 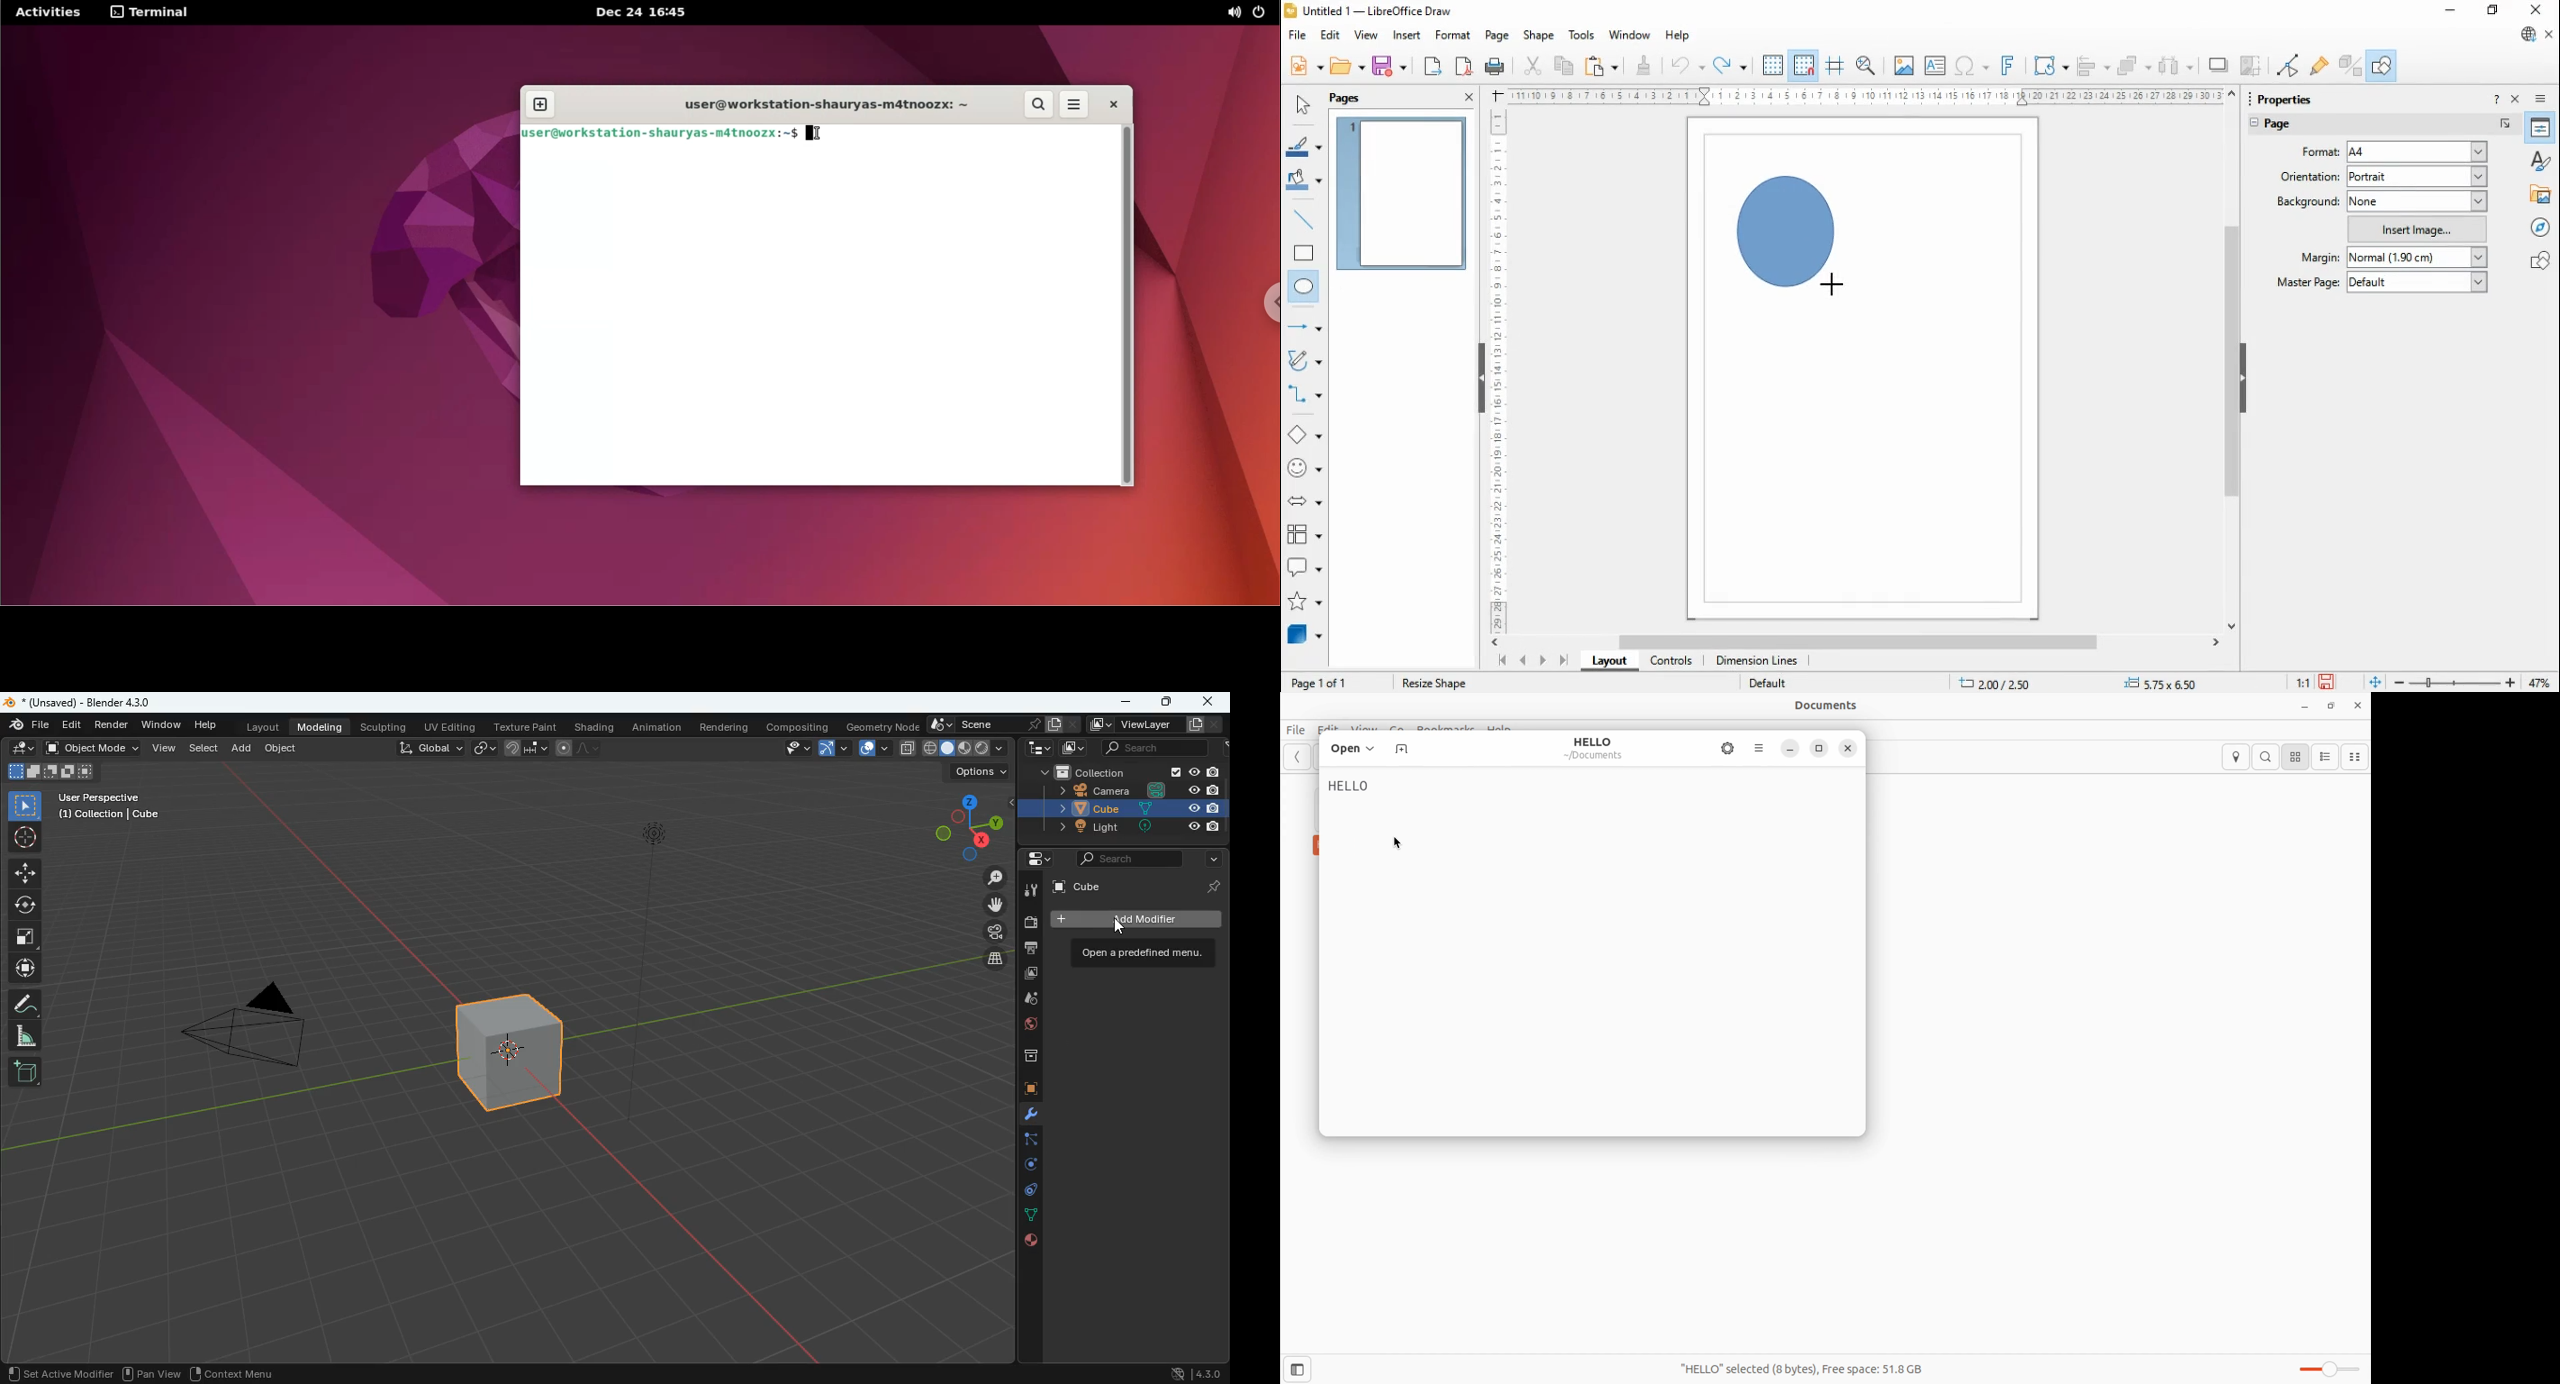 I want to click on arrow, so click(x=833, y=749).